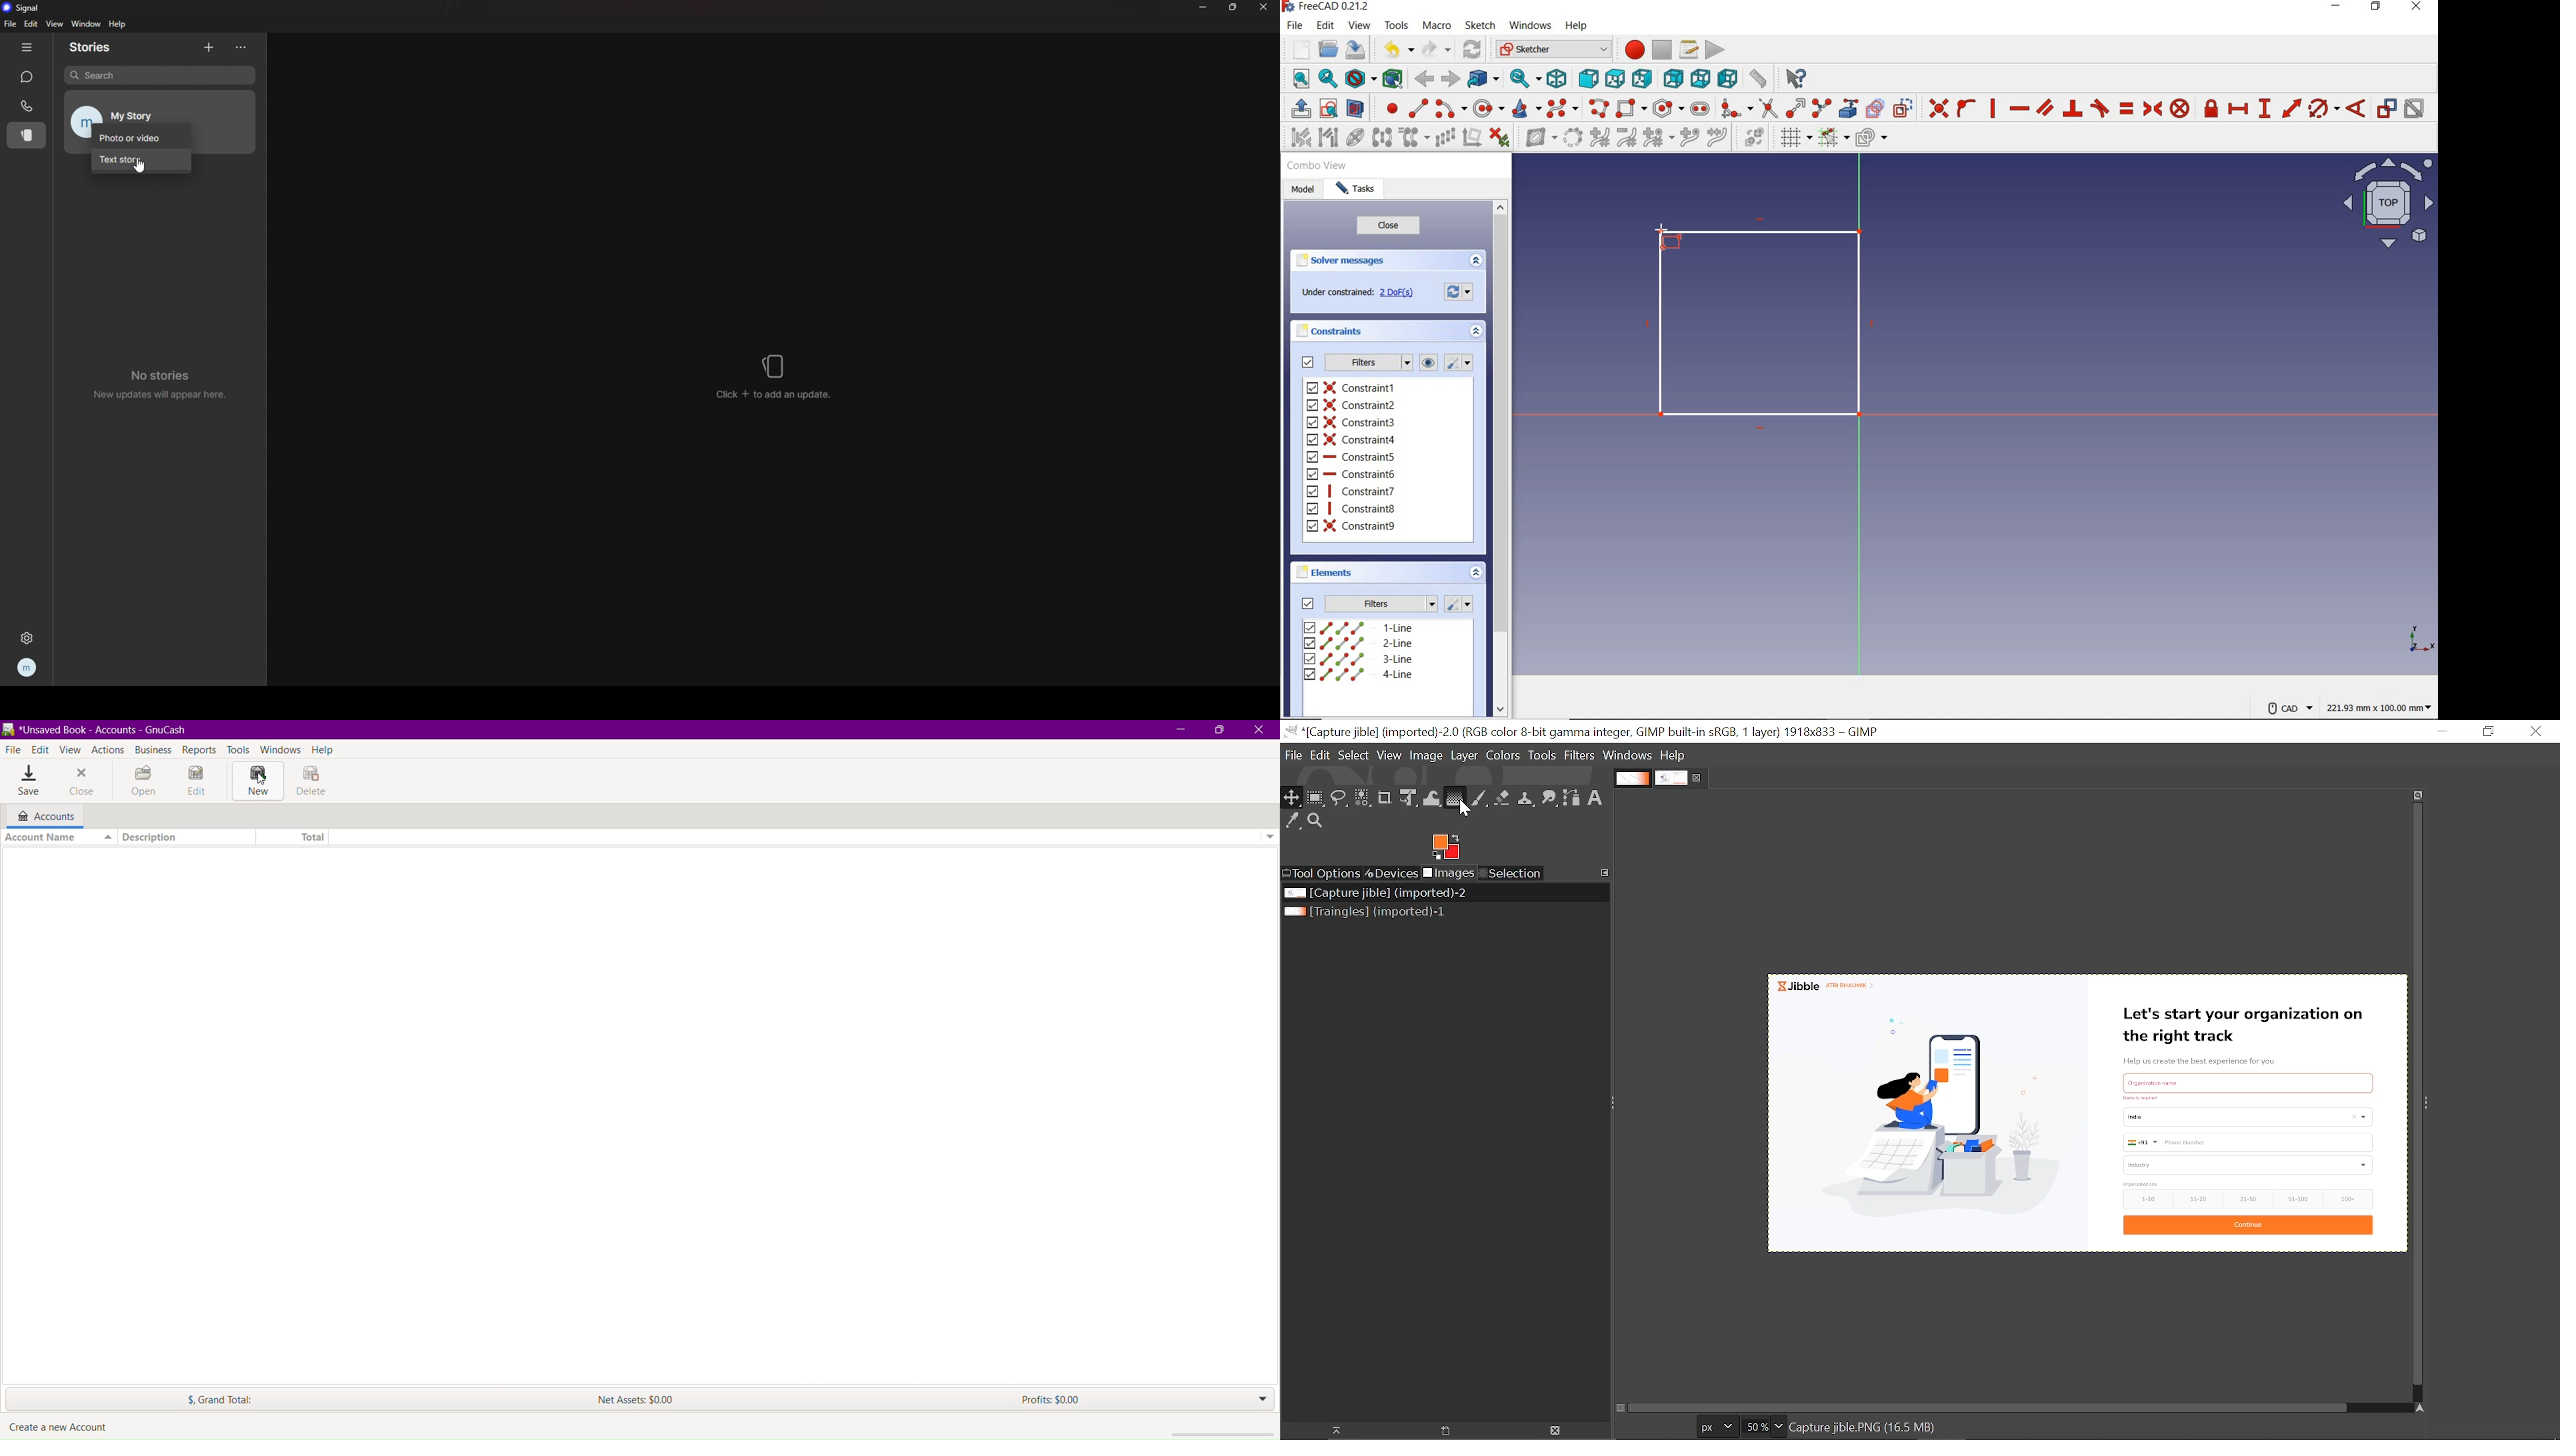 The height and width of the screenshot is (1456, 2576). I want to click on Layer, so click(1465, 756).